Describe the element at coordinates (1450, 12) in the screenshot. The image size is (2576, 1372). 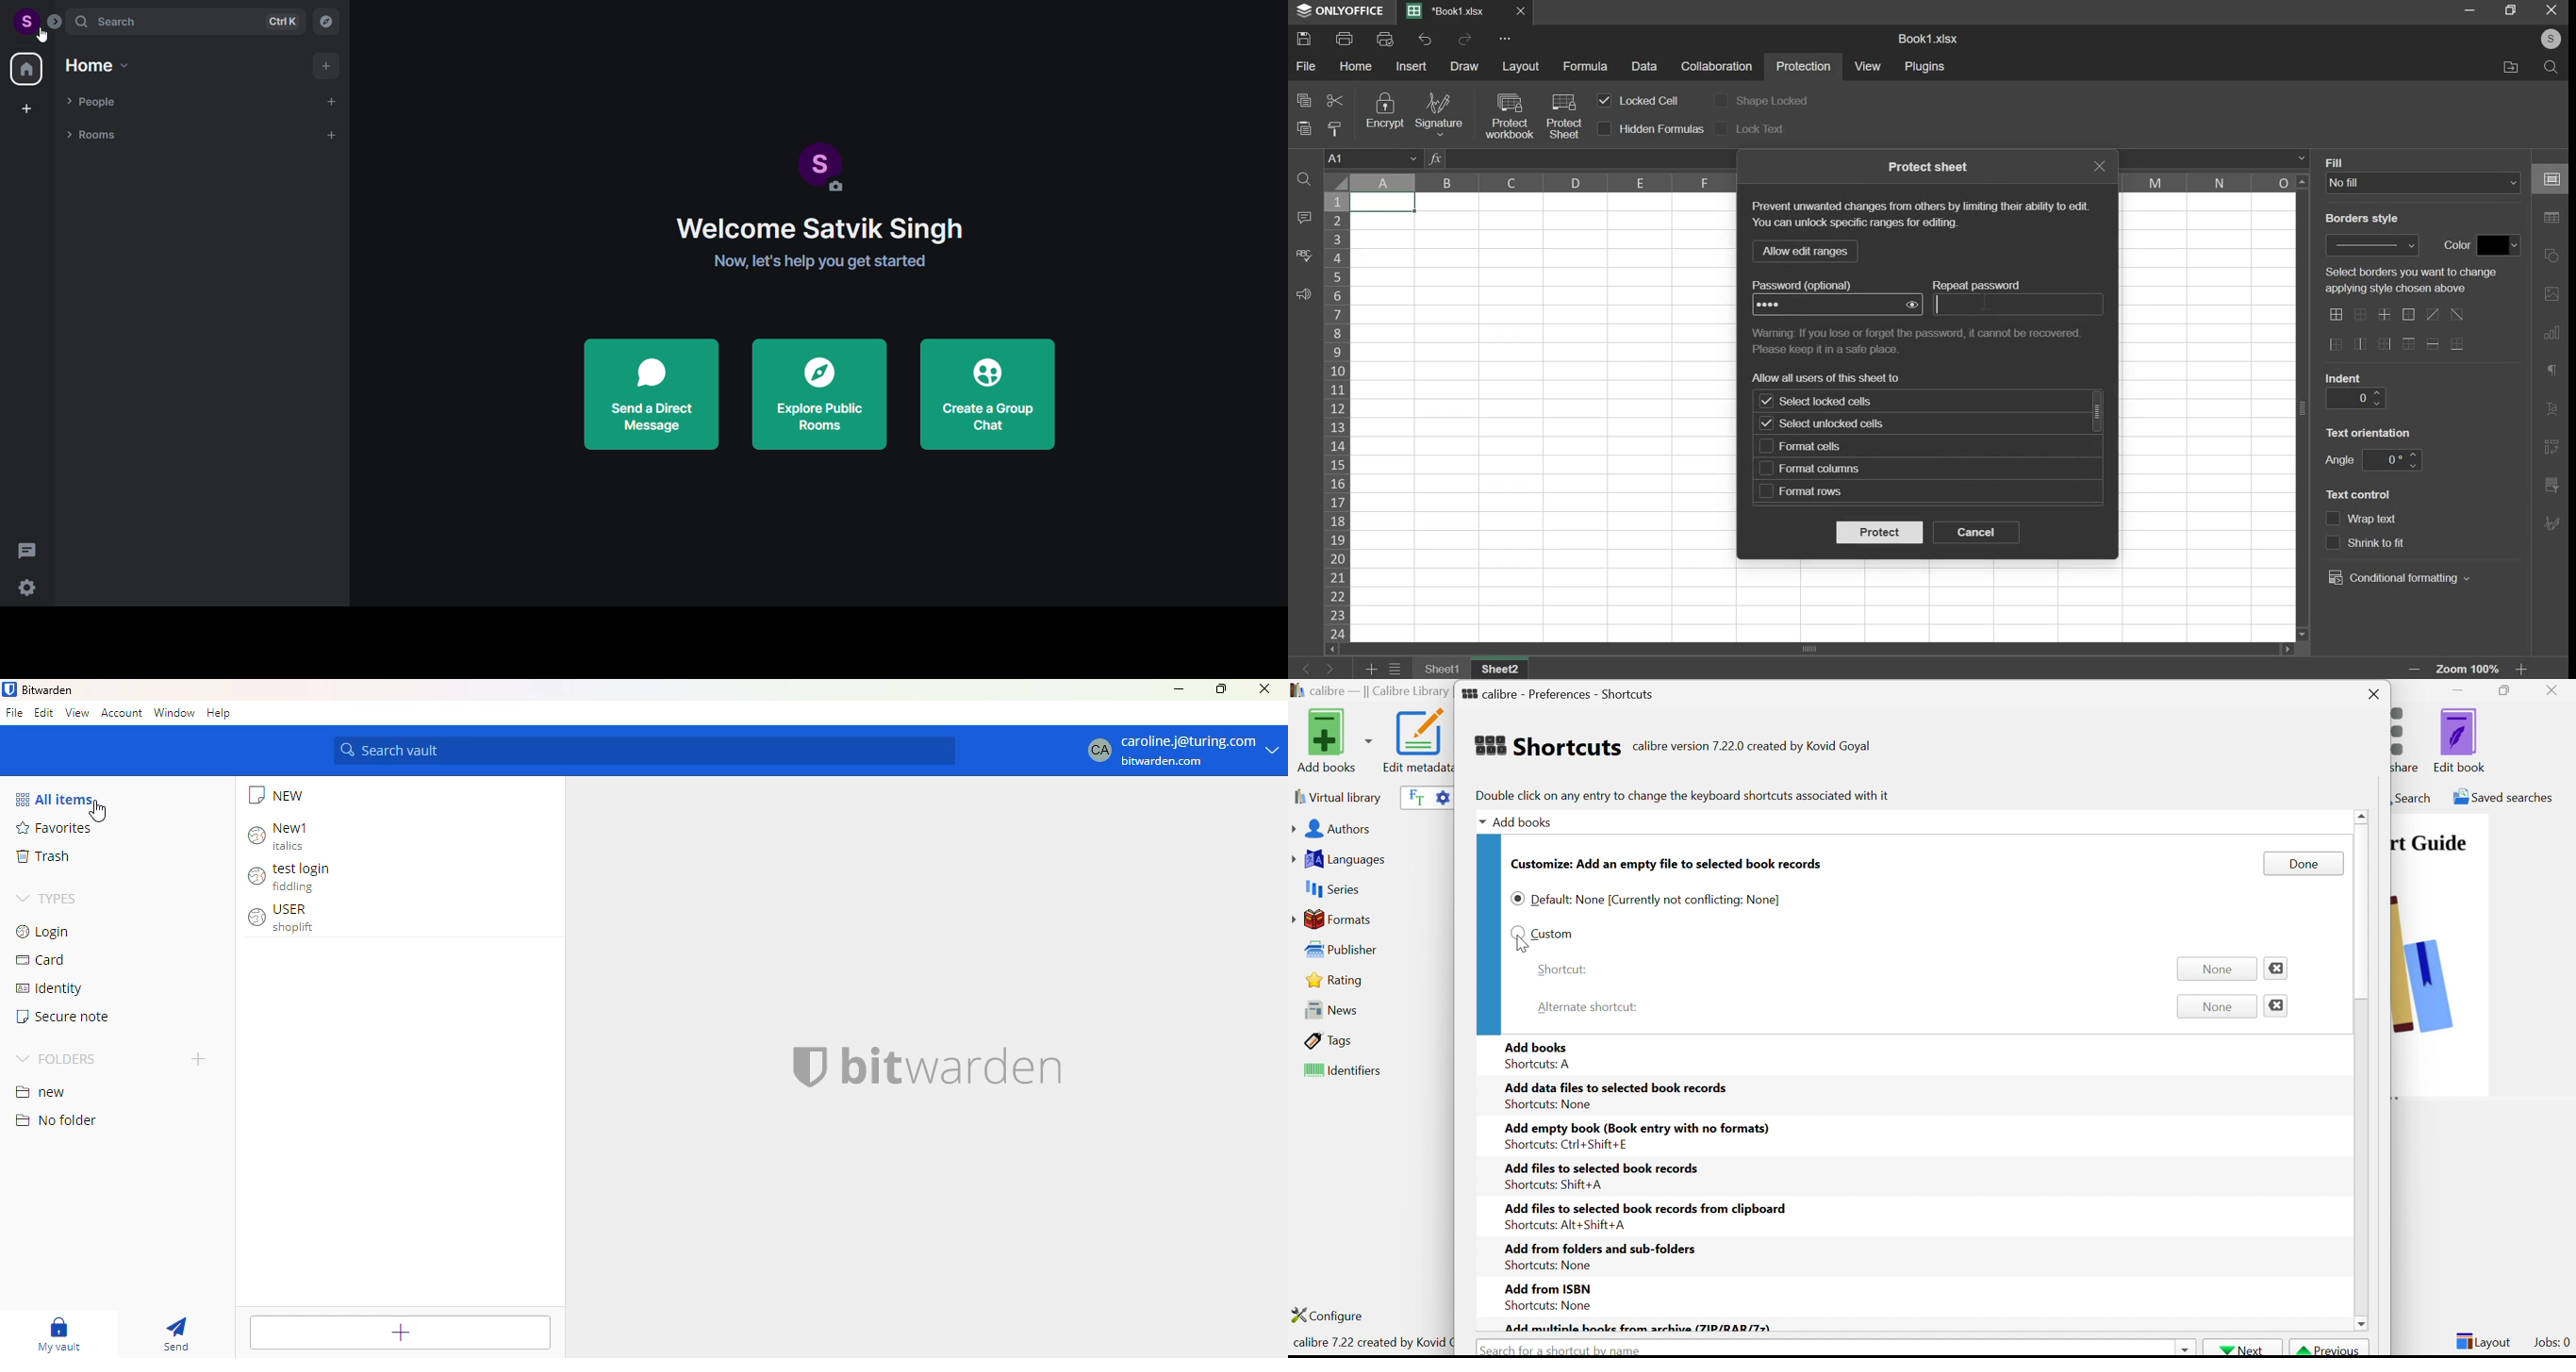
I see `Book1.xlsx` at that location.